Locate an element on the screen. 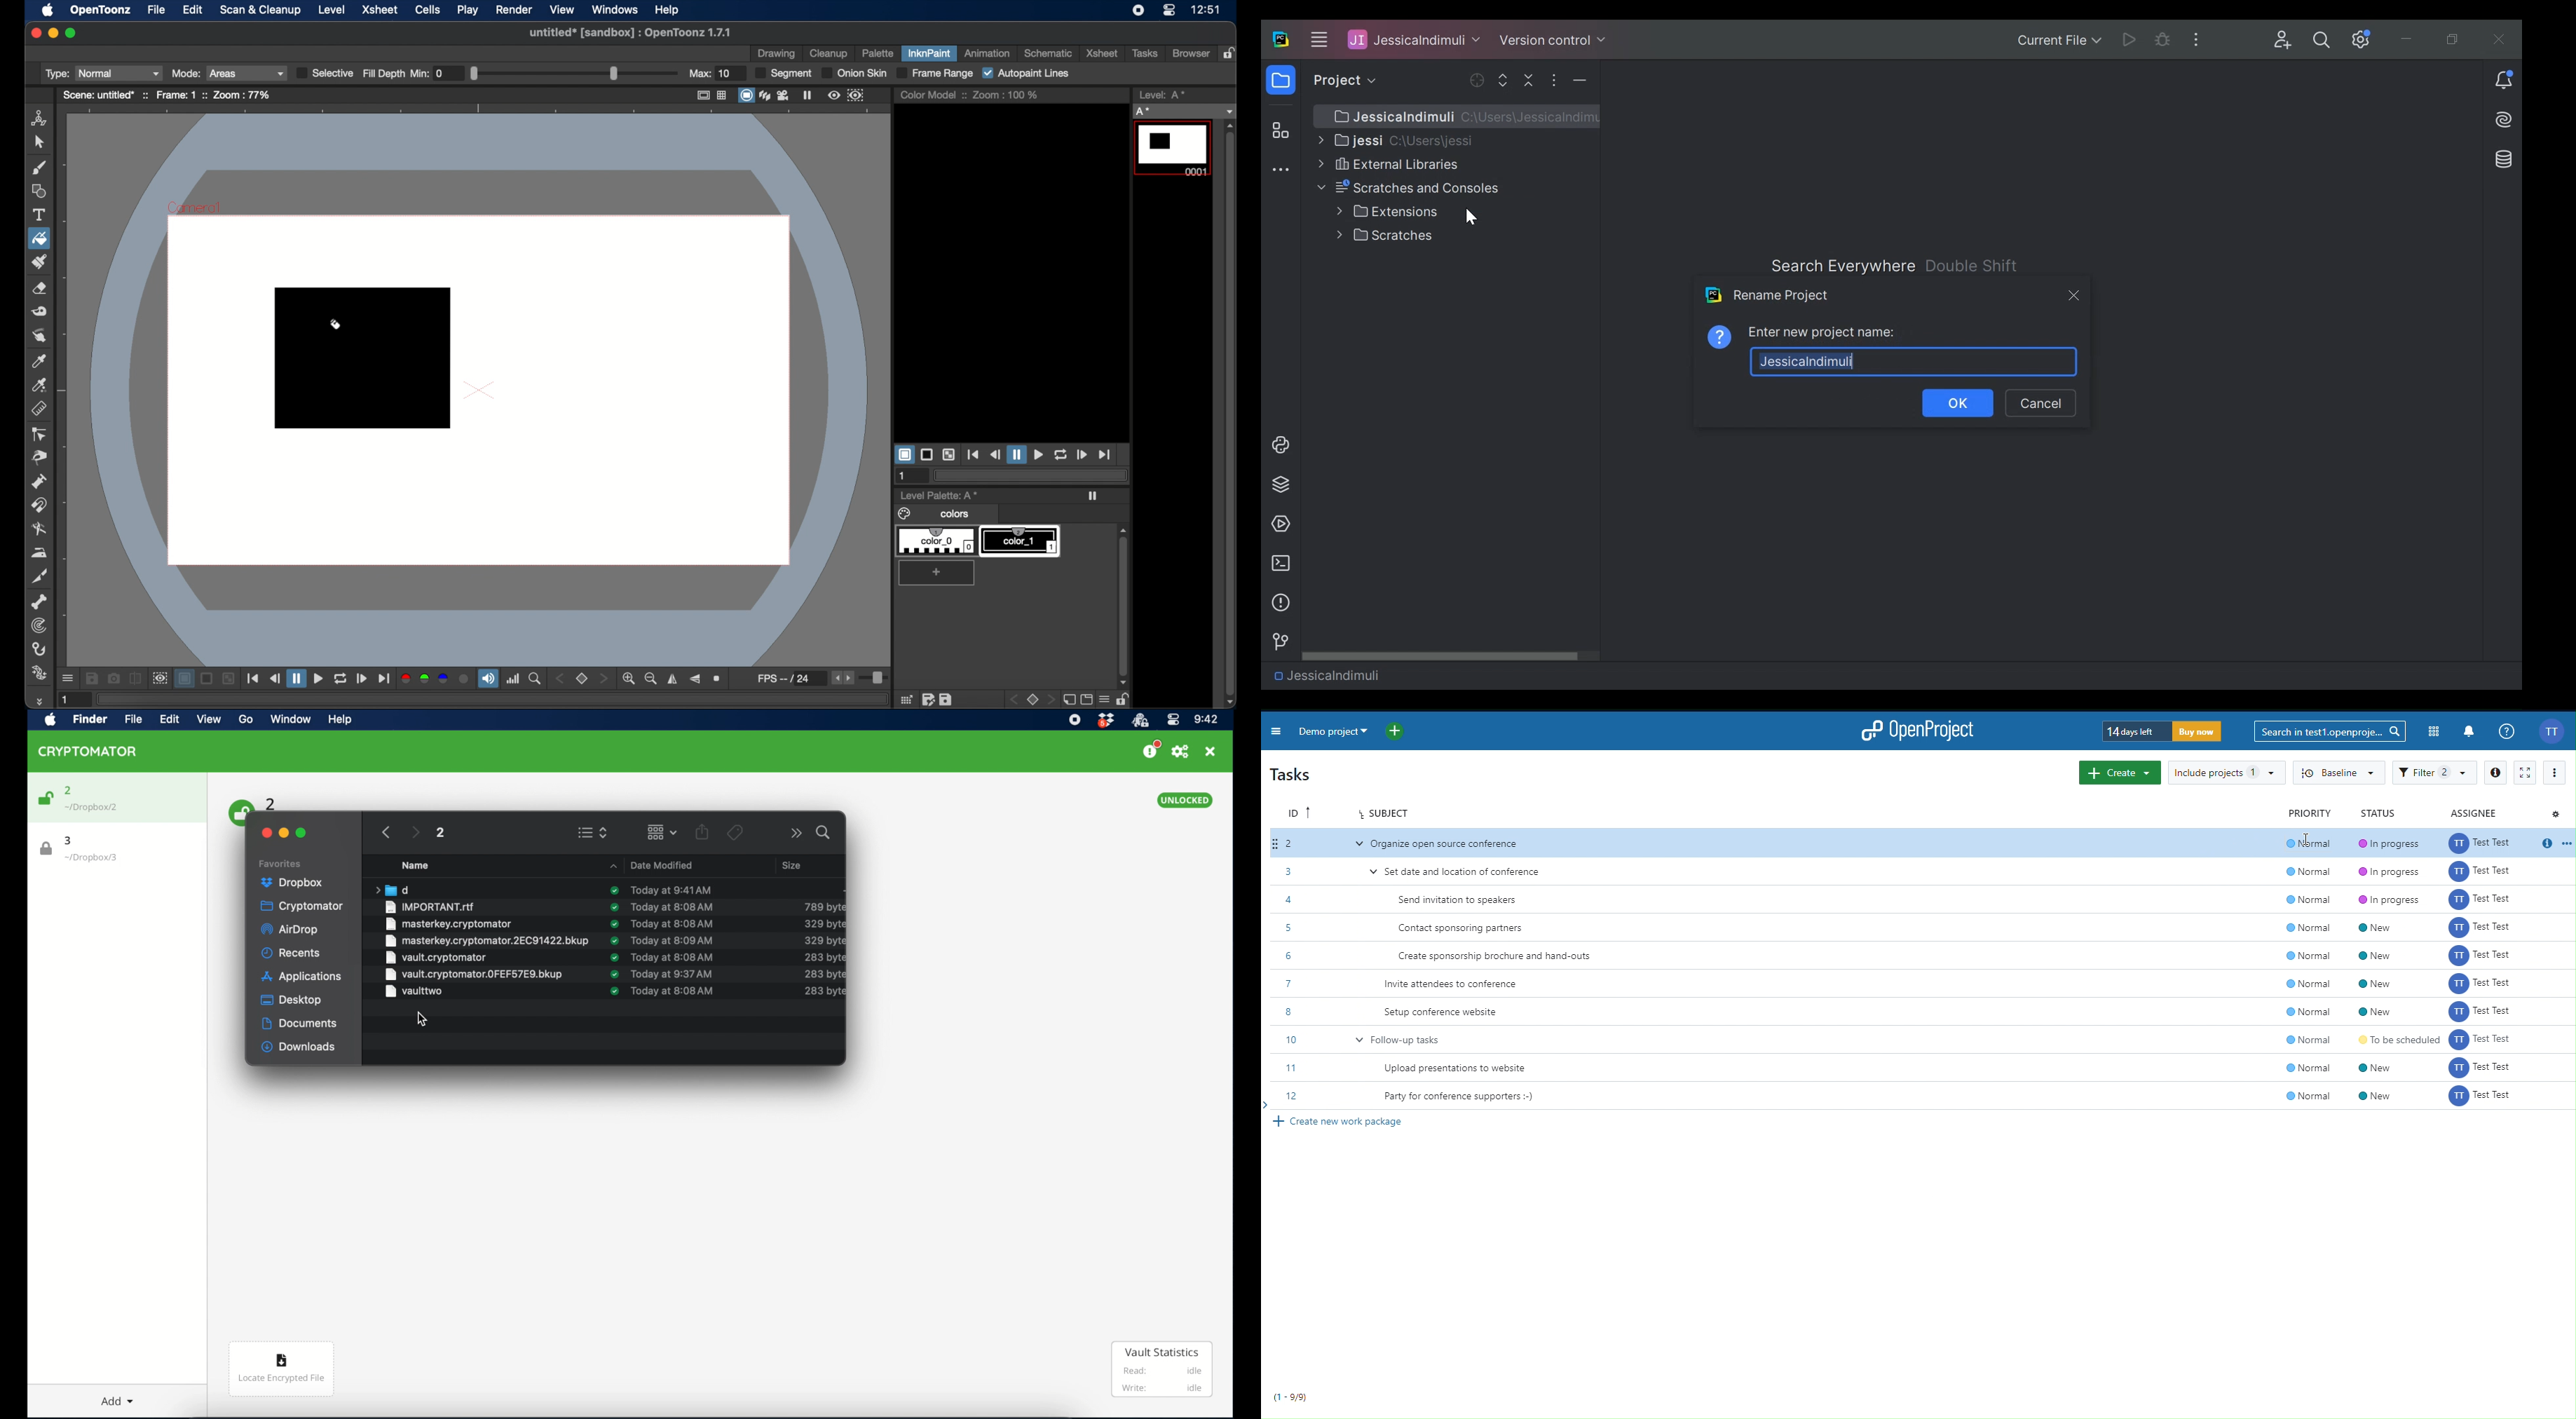  Info is located at coordinates (2495, 772).